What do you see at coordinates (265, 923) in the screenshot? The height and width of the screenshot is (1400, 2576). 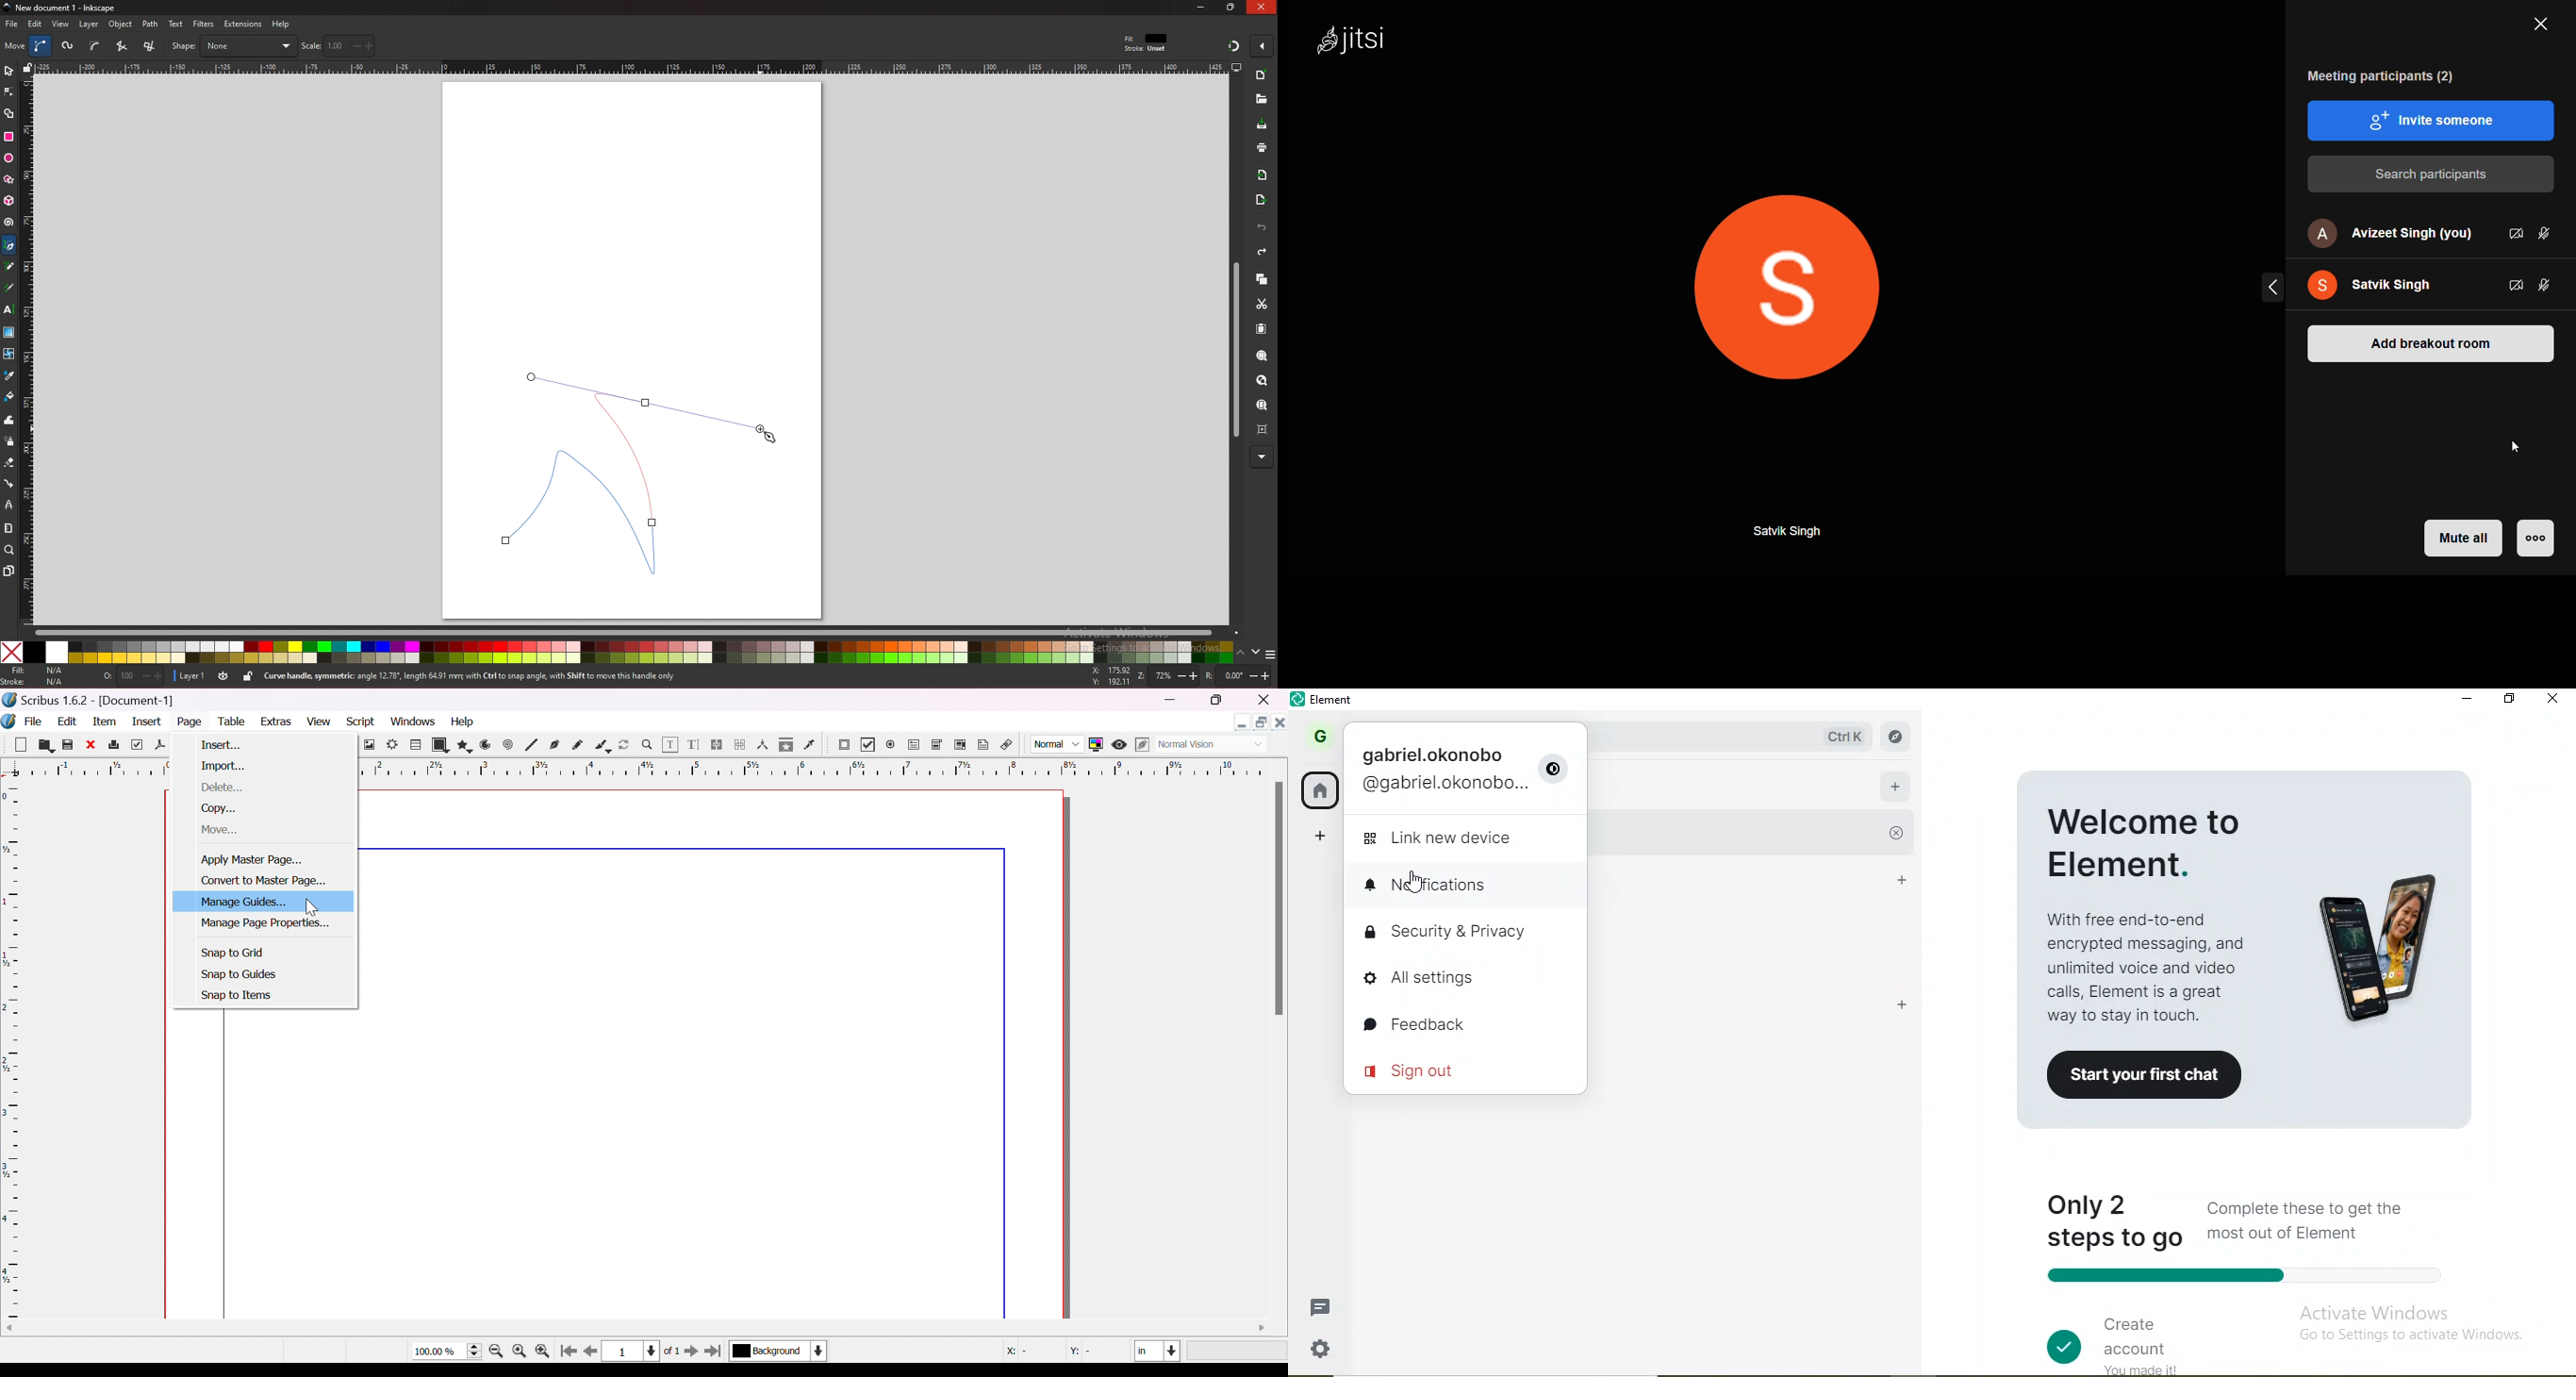 I see `manage page properties` at bounding box center [265, 923].